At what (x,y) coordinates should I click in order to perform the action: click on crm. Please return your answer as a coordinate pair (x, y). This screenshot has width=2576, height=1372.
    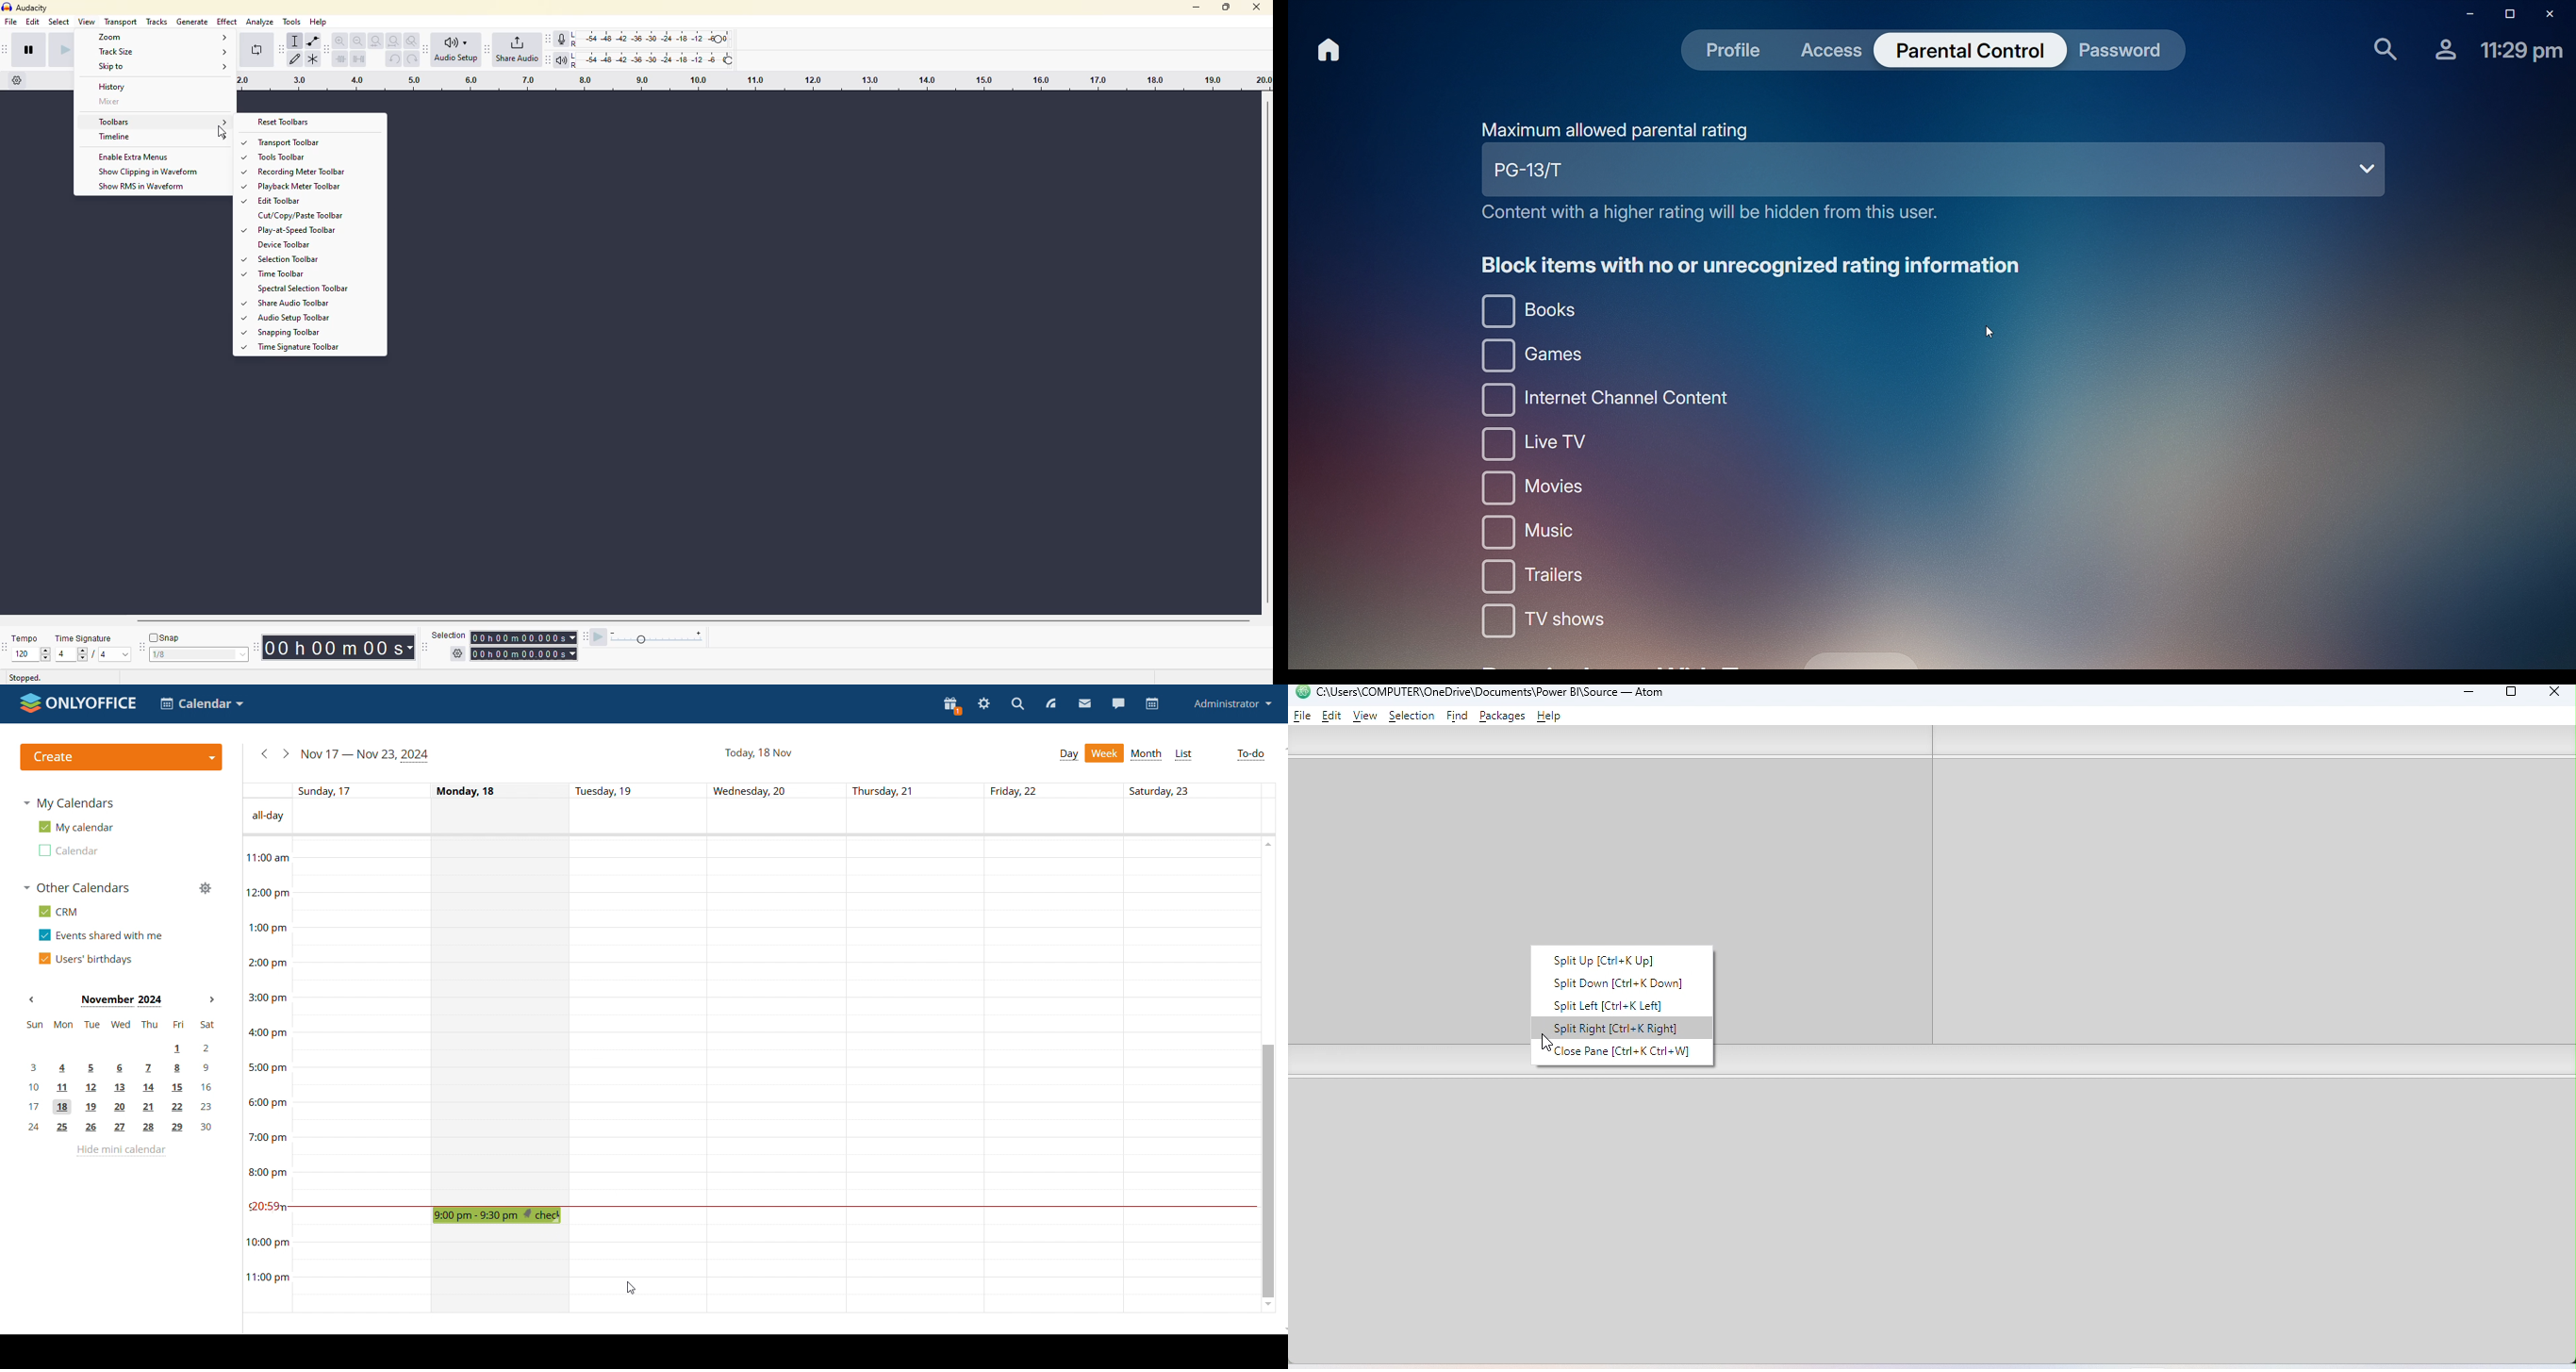
    Looking at the image, I should click on (60, 911).